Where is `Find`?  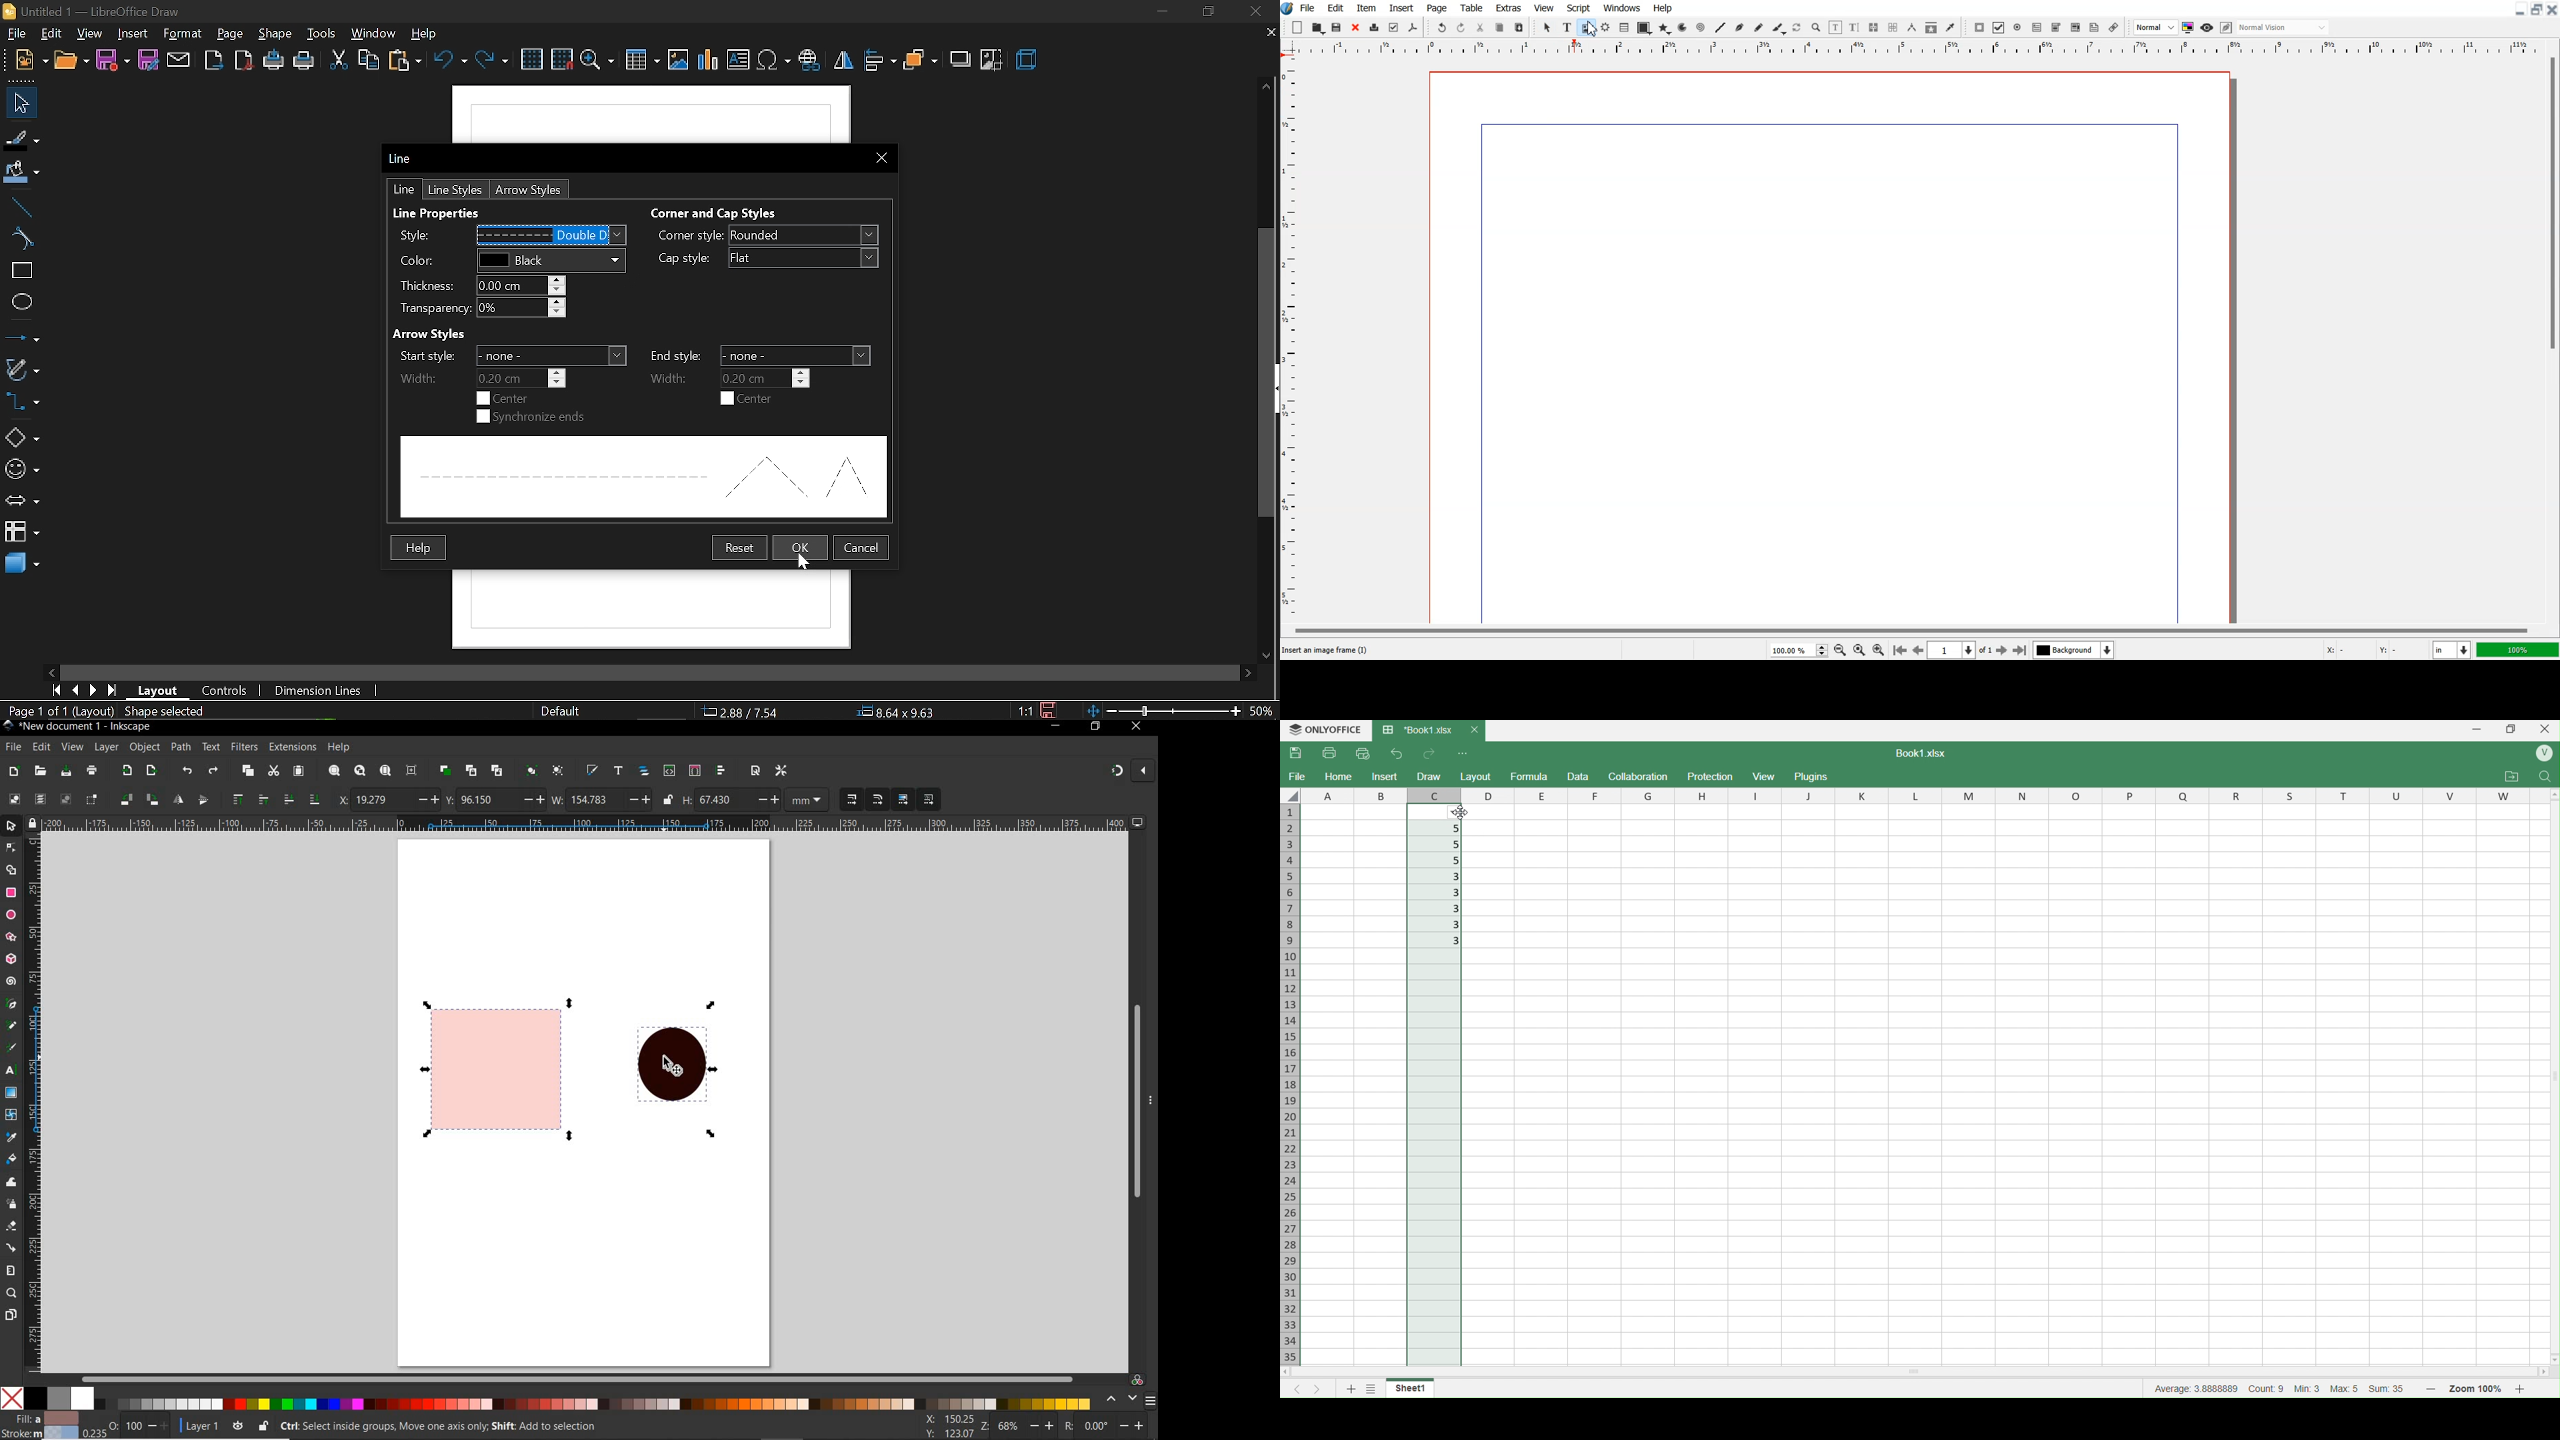
Find is located at coordinates (2543, 777).